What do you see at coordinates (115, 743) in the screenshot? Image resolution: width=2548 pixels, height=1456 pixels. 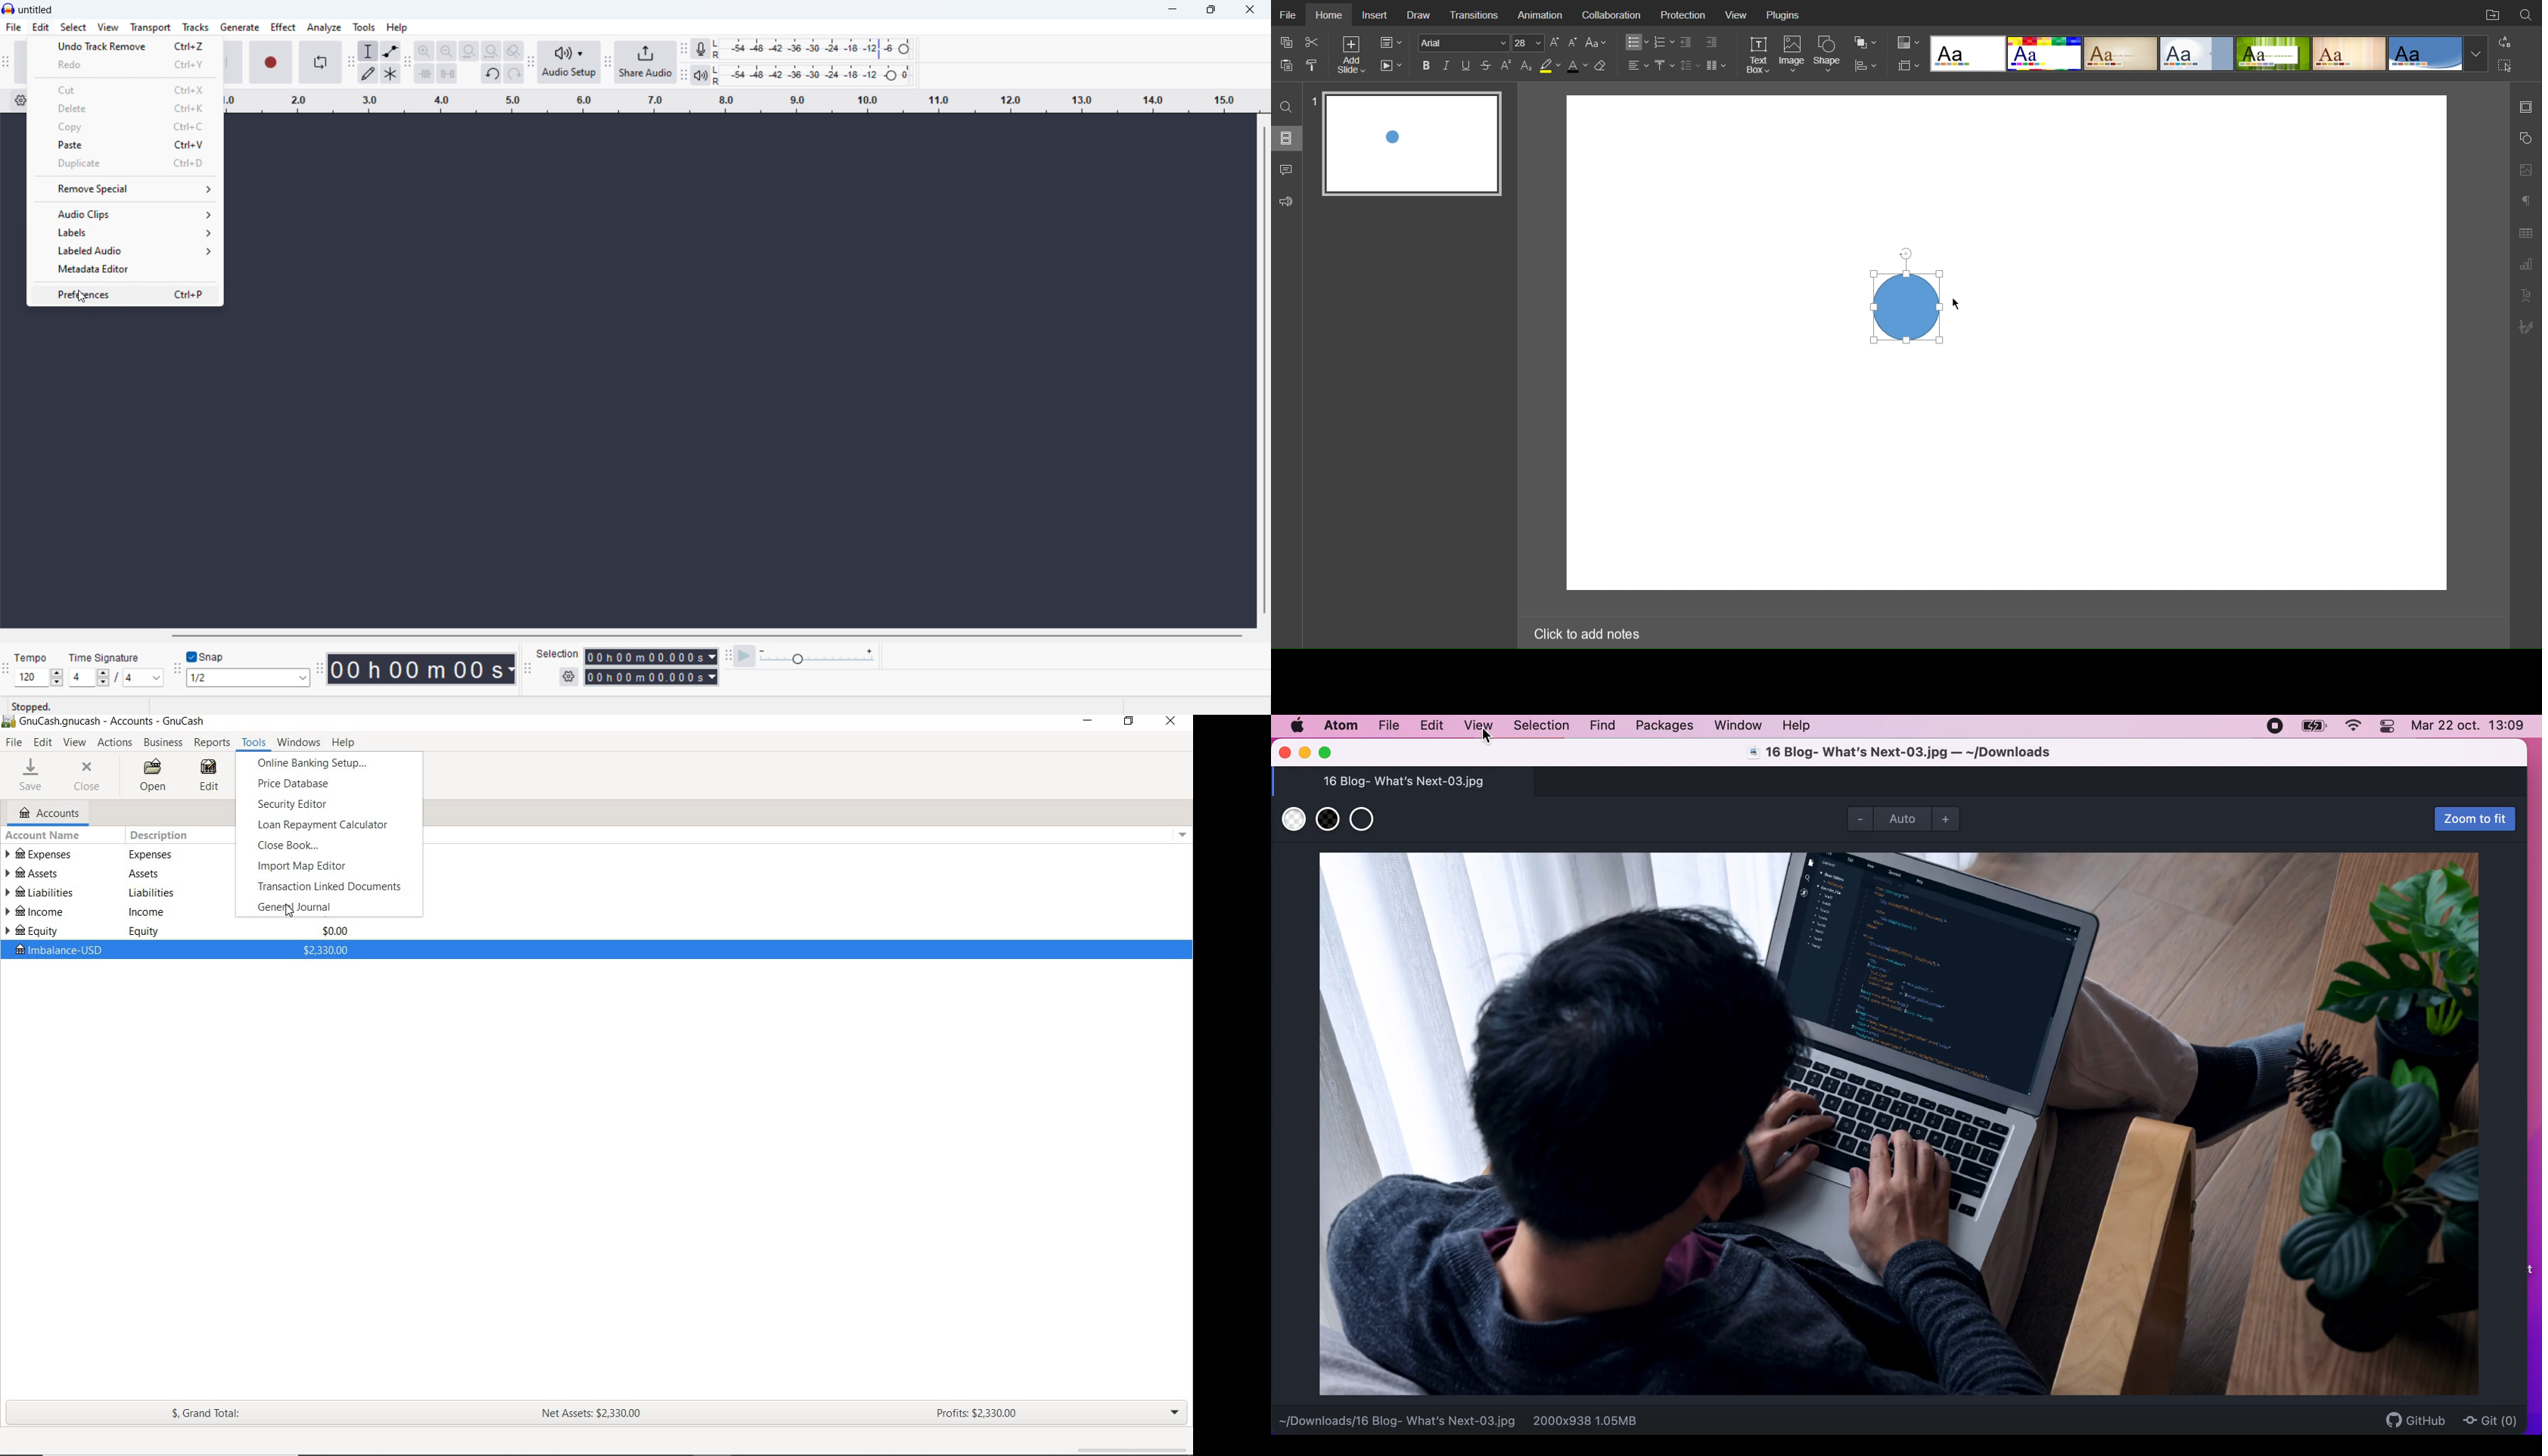 I see `ACTIONS` at bounding box center [115, 743].